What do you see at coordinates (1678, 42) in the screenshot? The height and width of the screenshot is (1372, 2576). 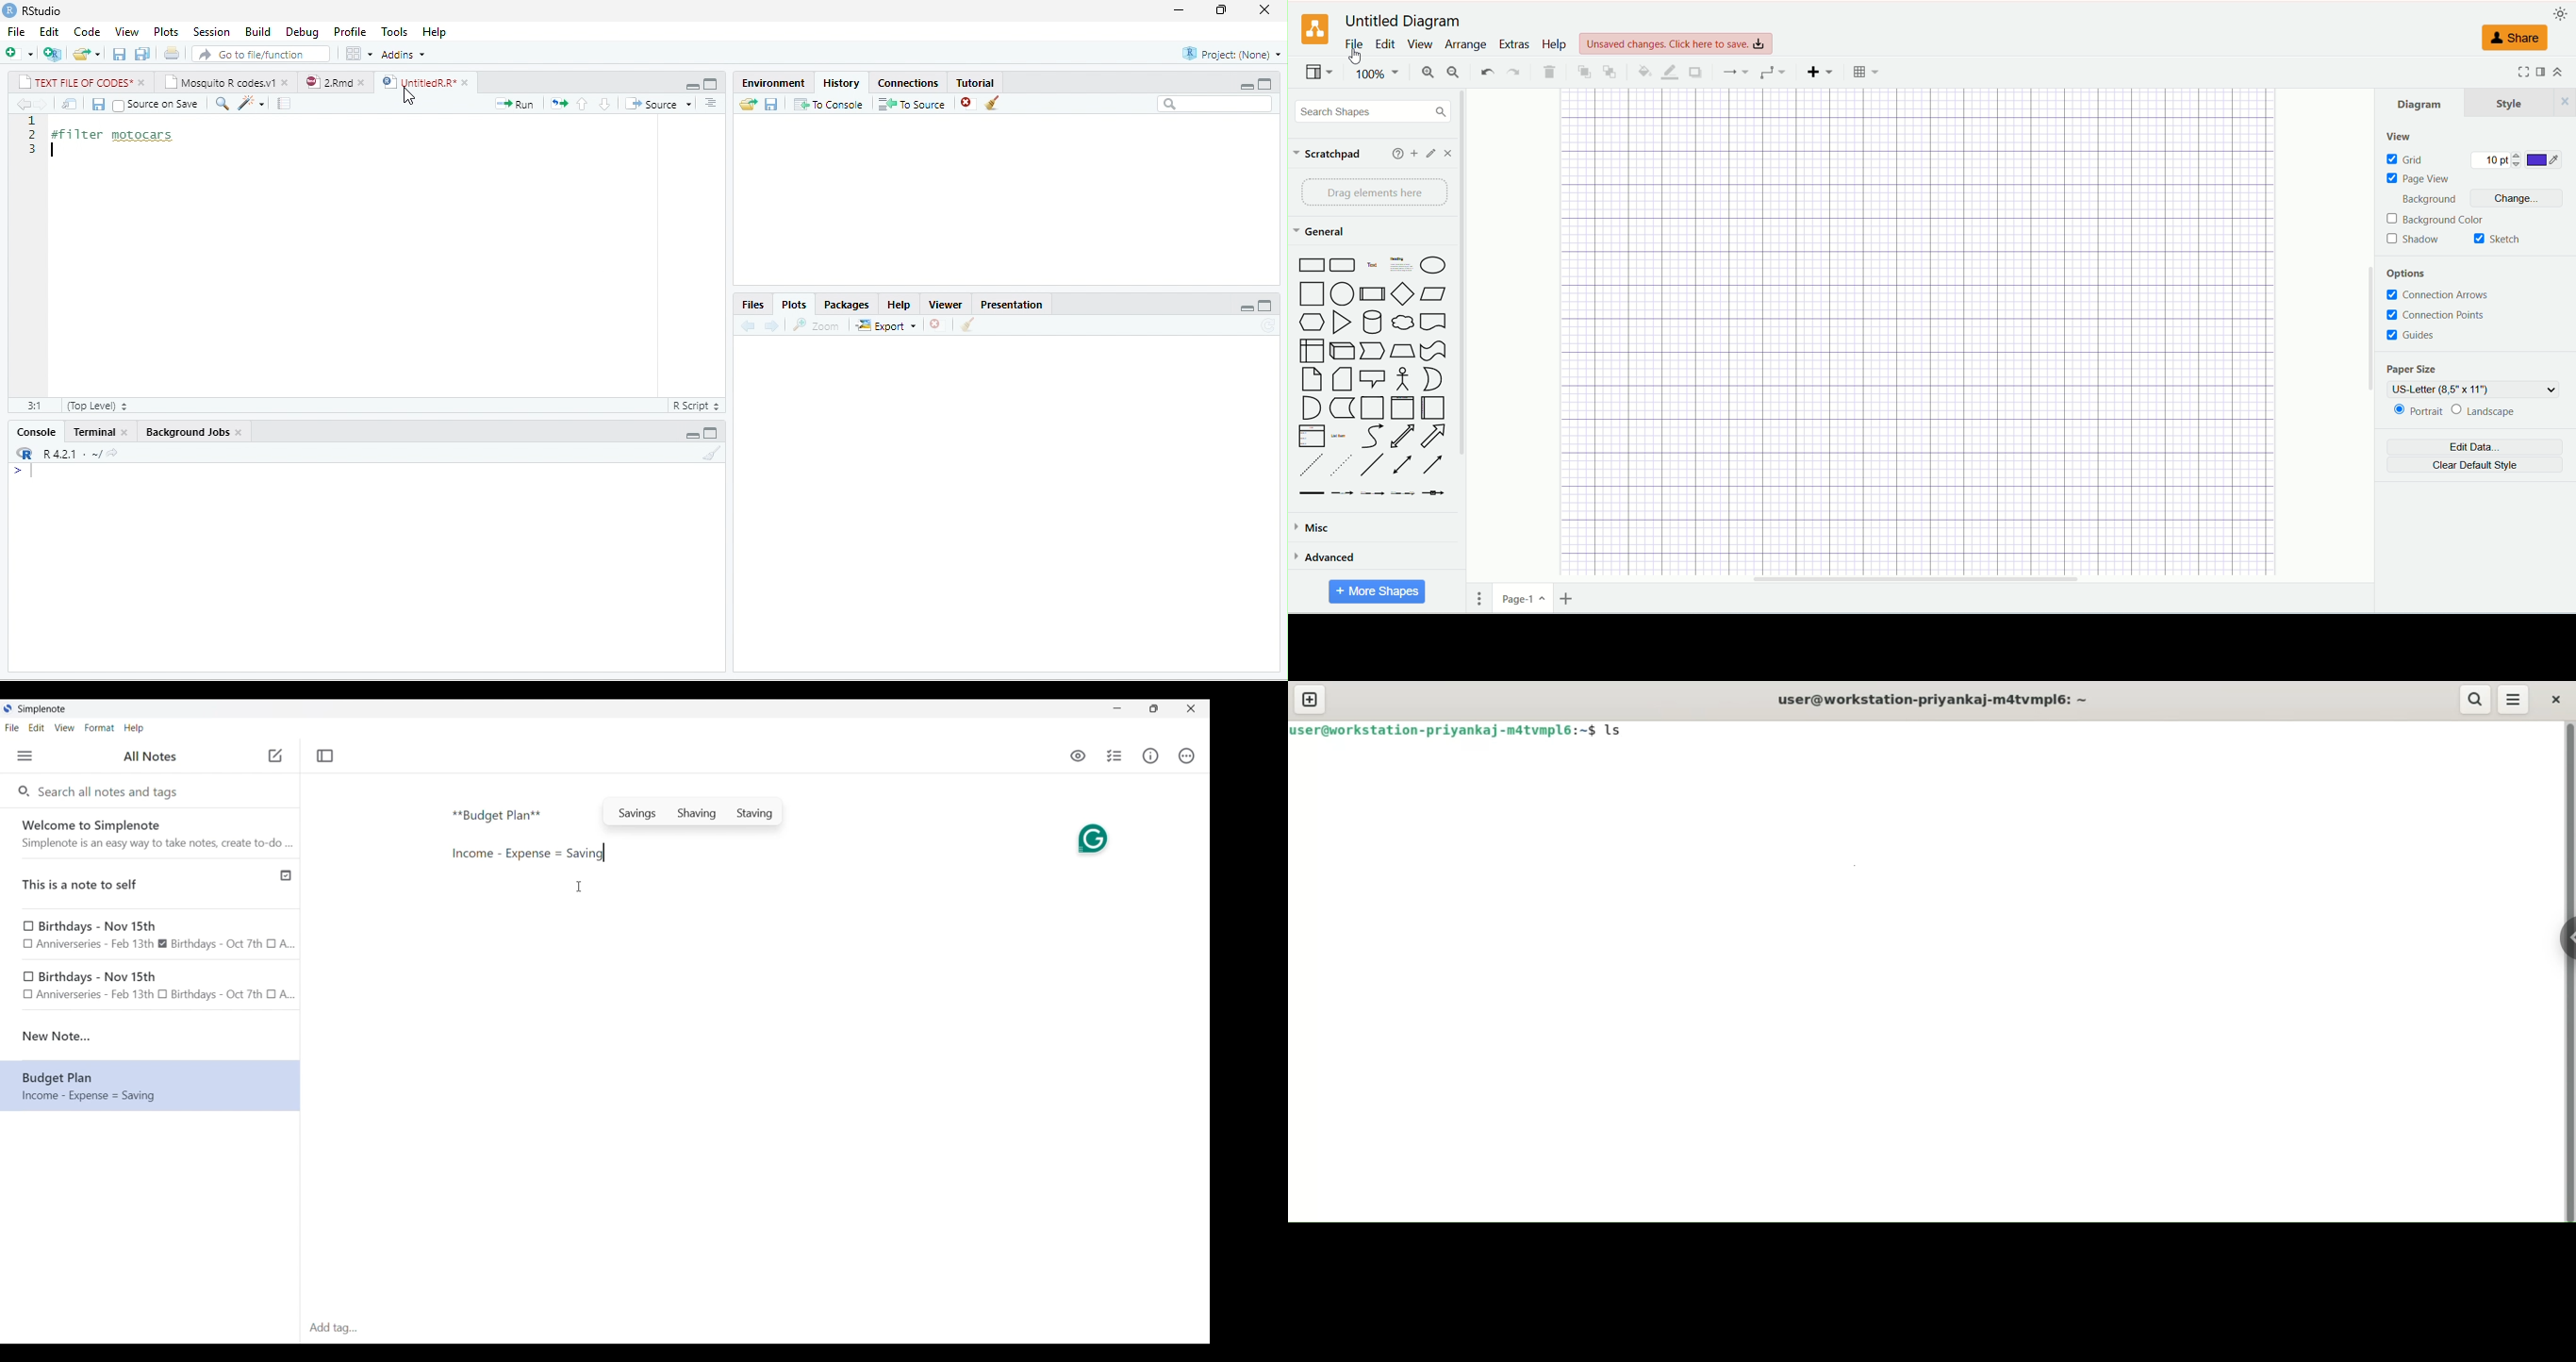 I see `click here to save` at bounding box center [1678, 42].